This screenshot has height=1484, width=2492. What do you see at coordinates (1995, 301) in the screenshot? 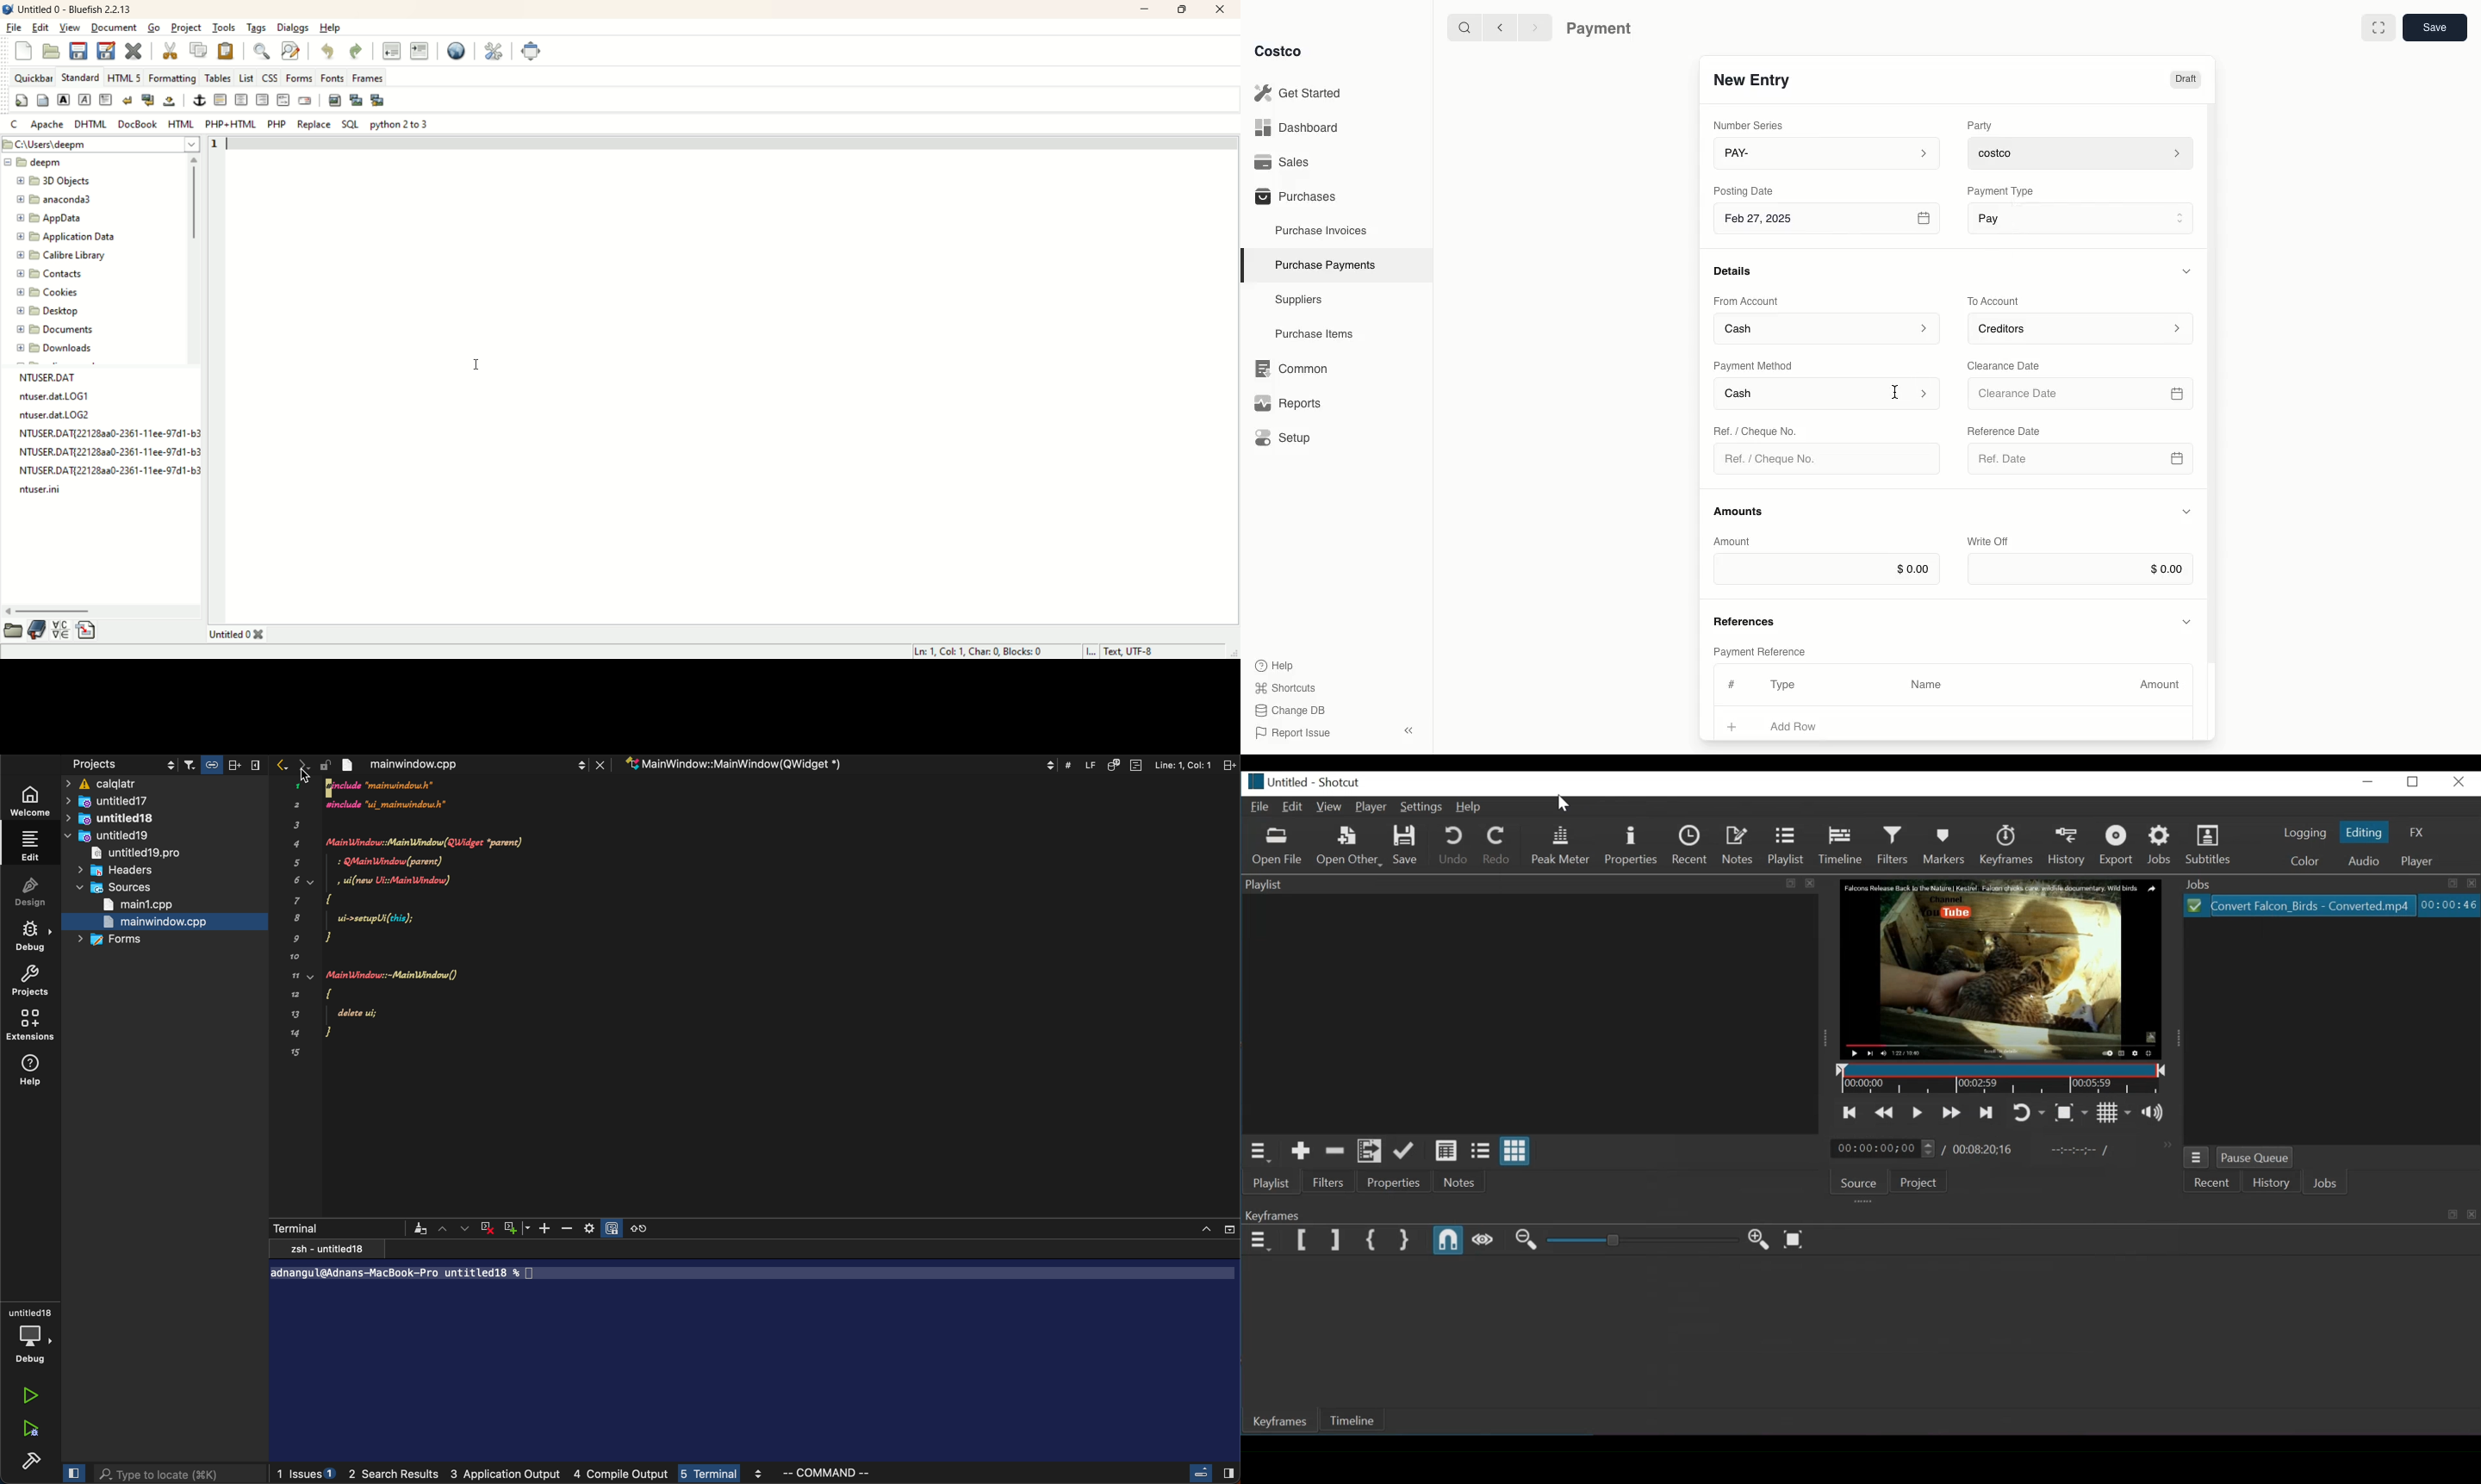
I see `To Account` at bounding box center [1995, 301].